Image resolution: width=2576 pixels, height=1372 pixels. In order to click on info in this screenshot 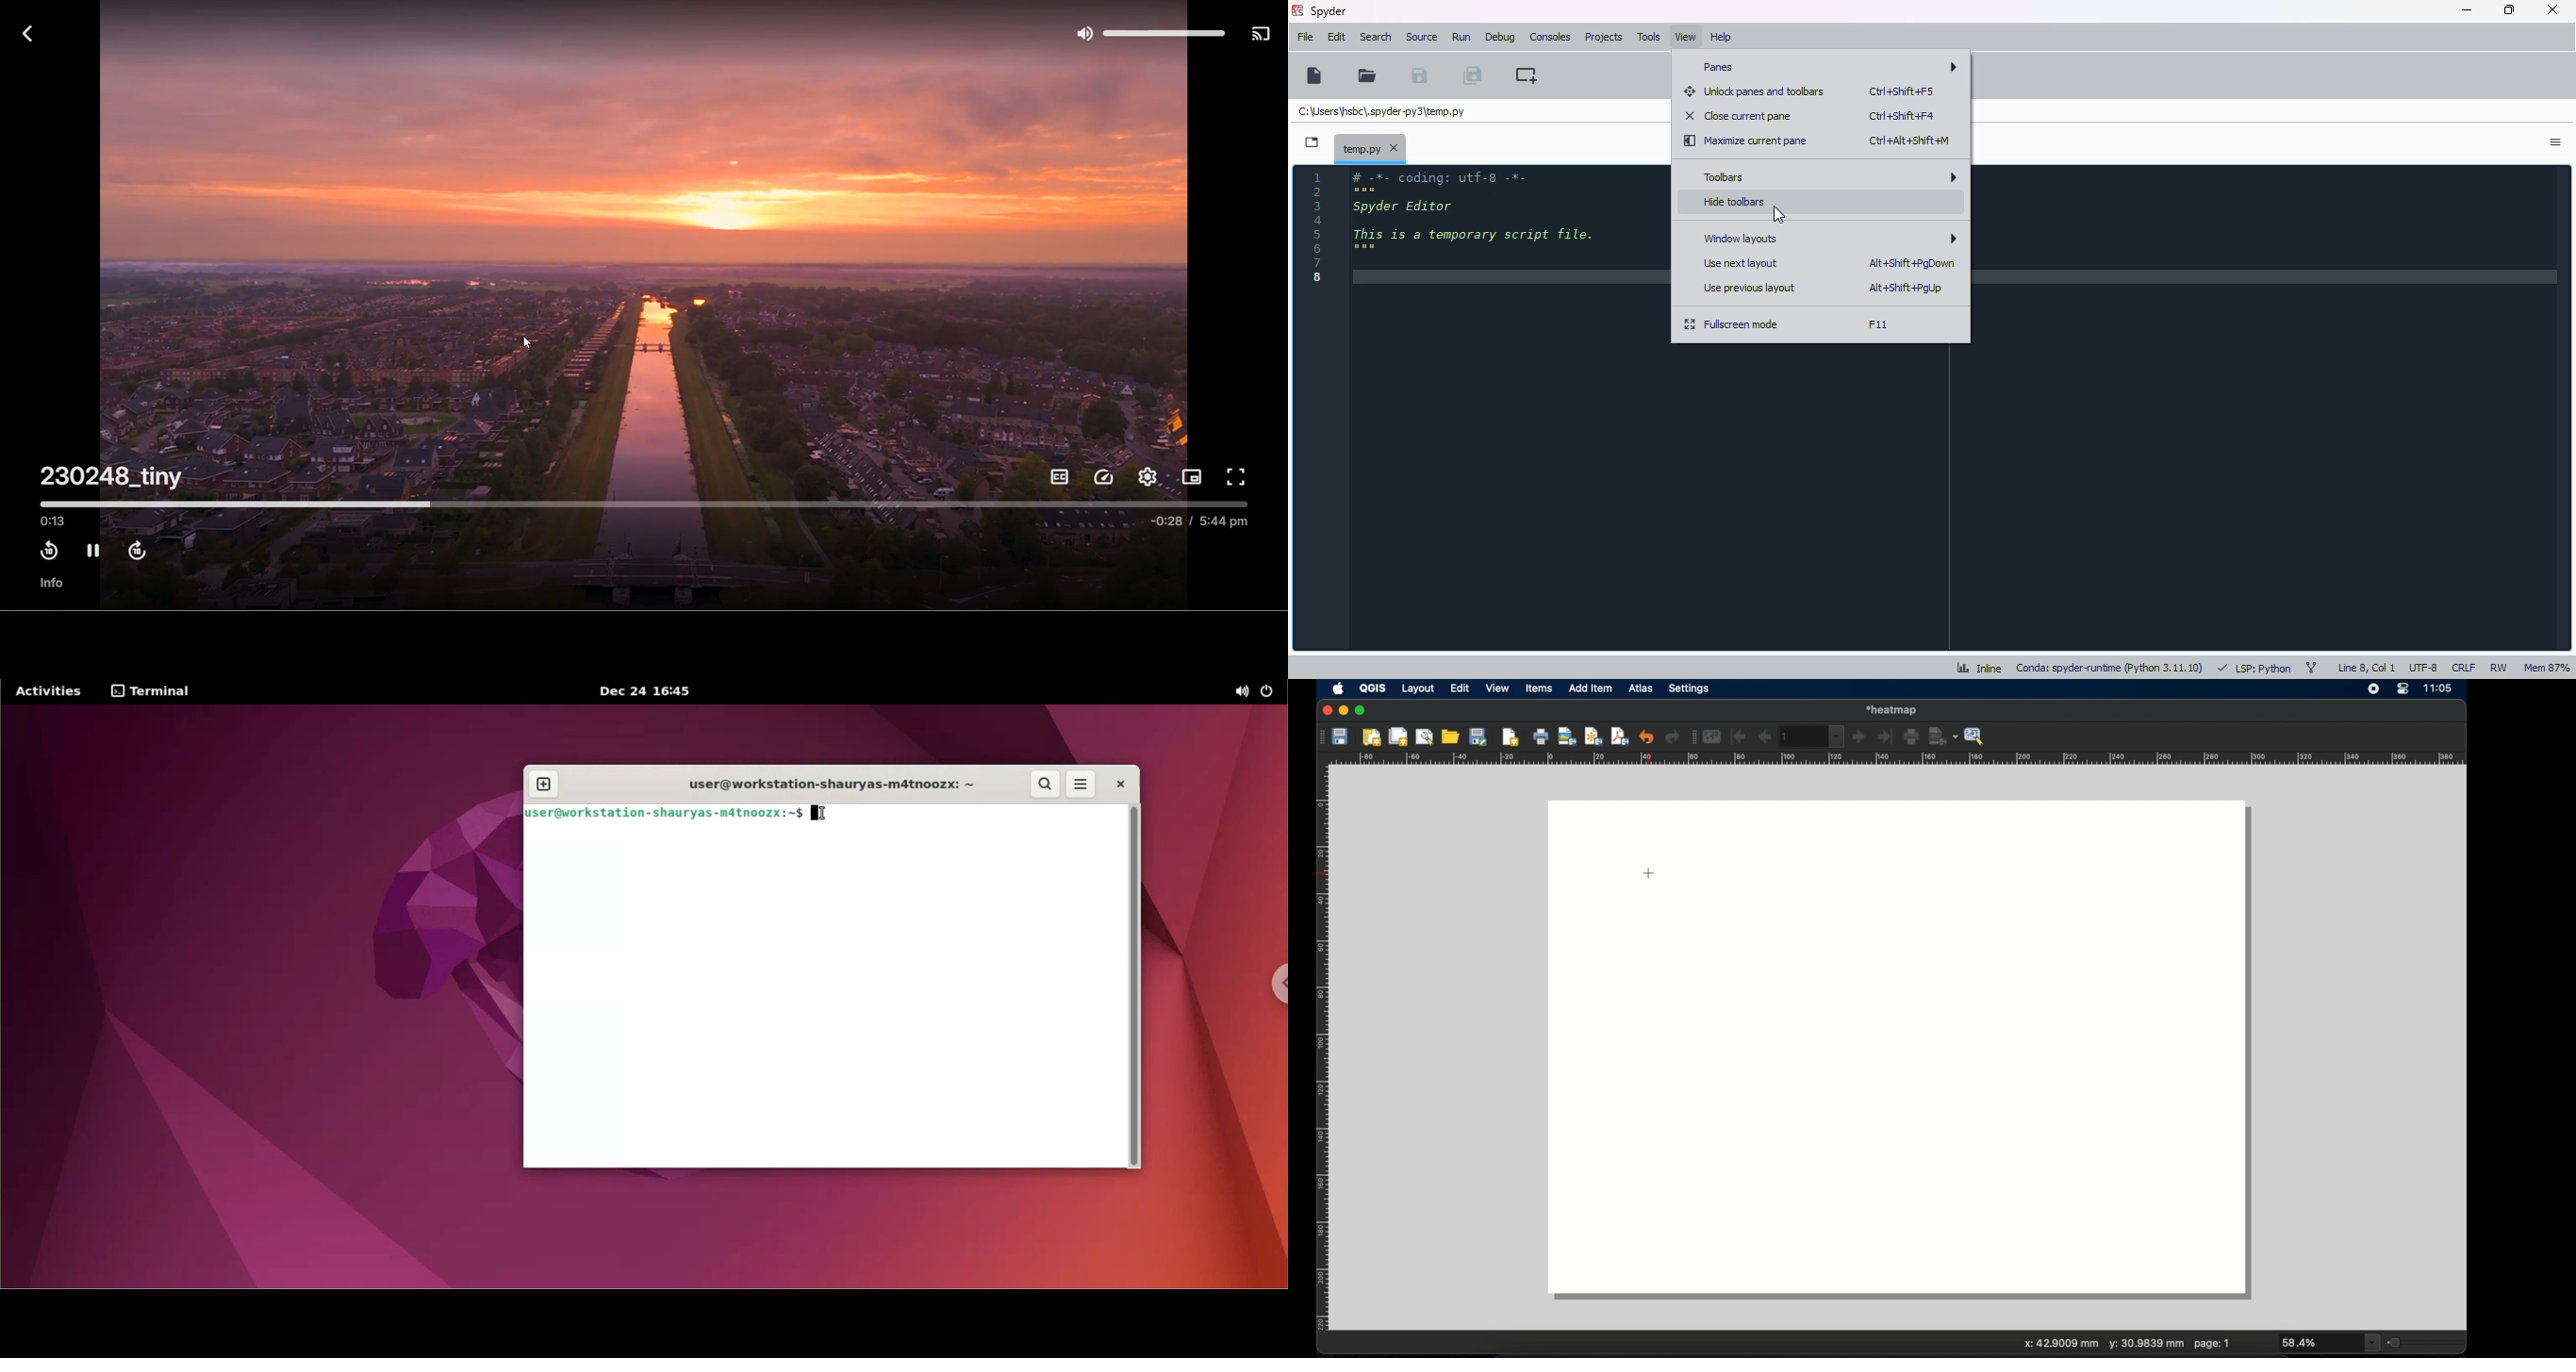, I will do `click(54, 586)`.